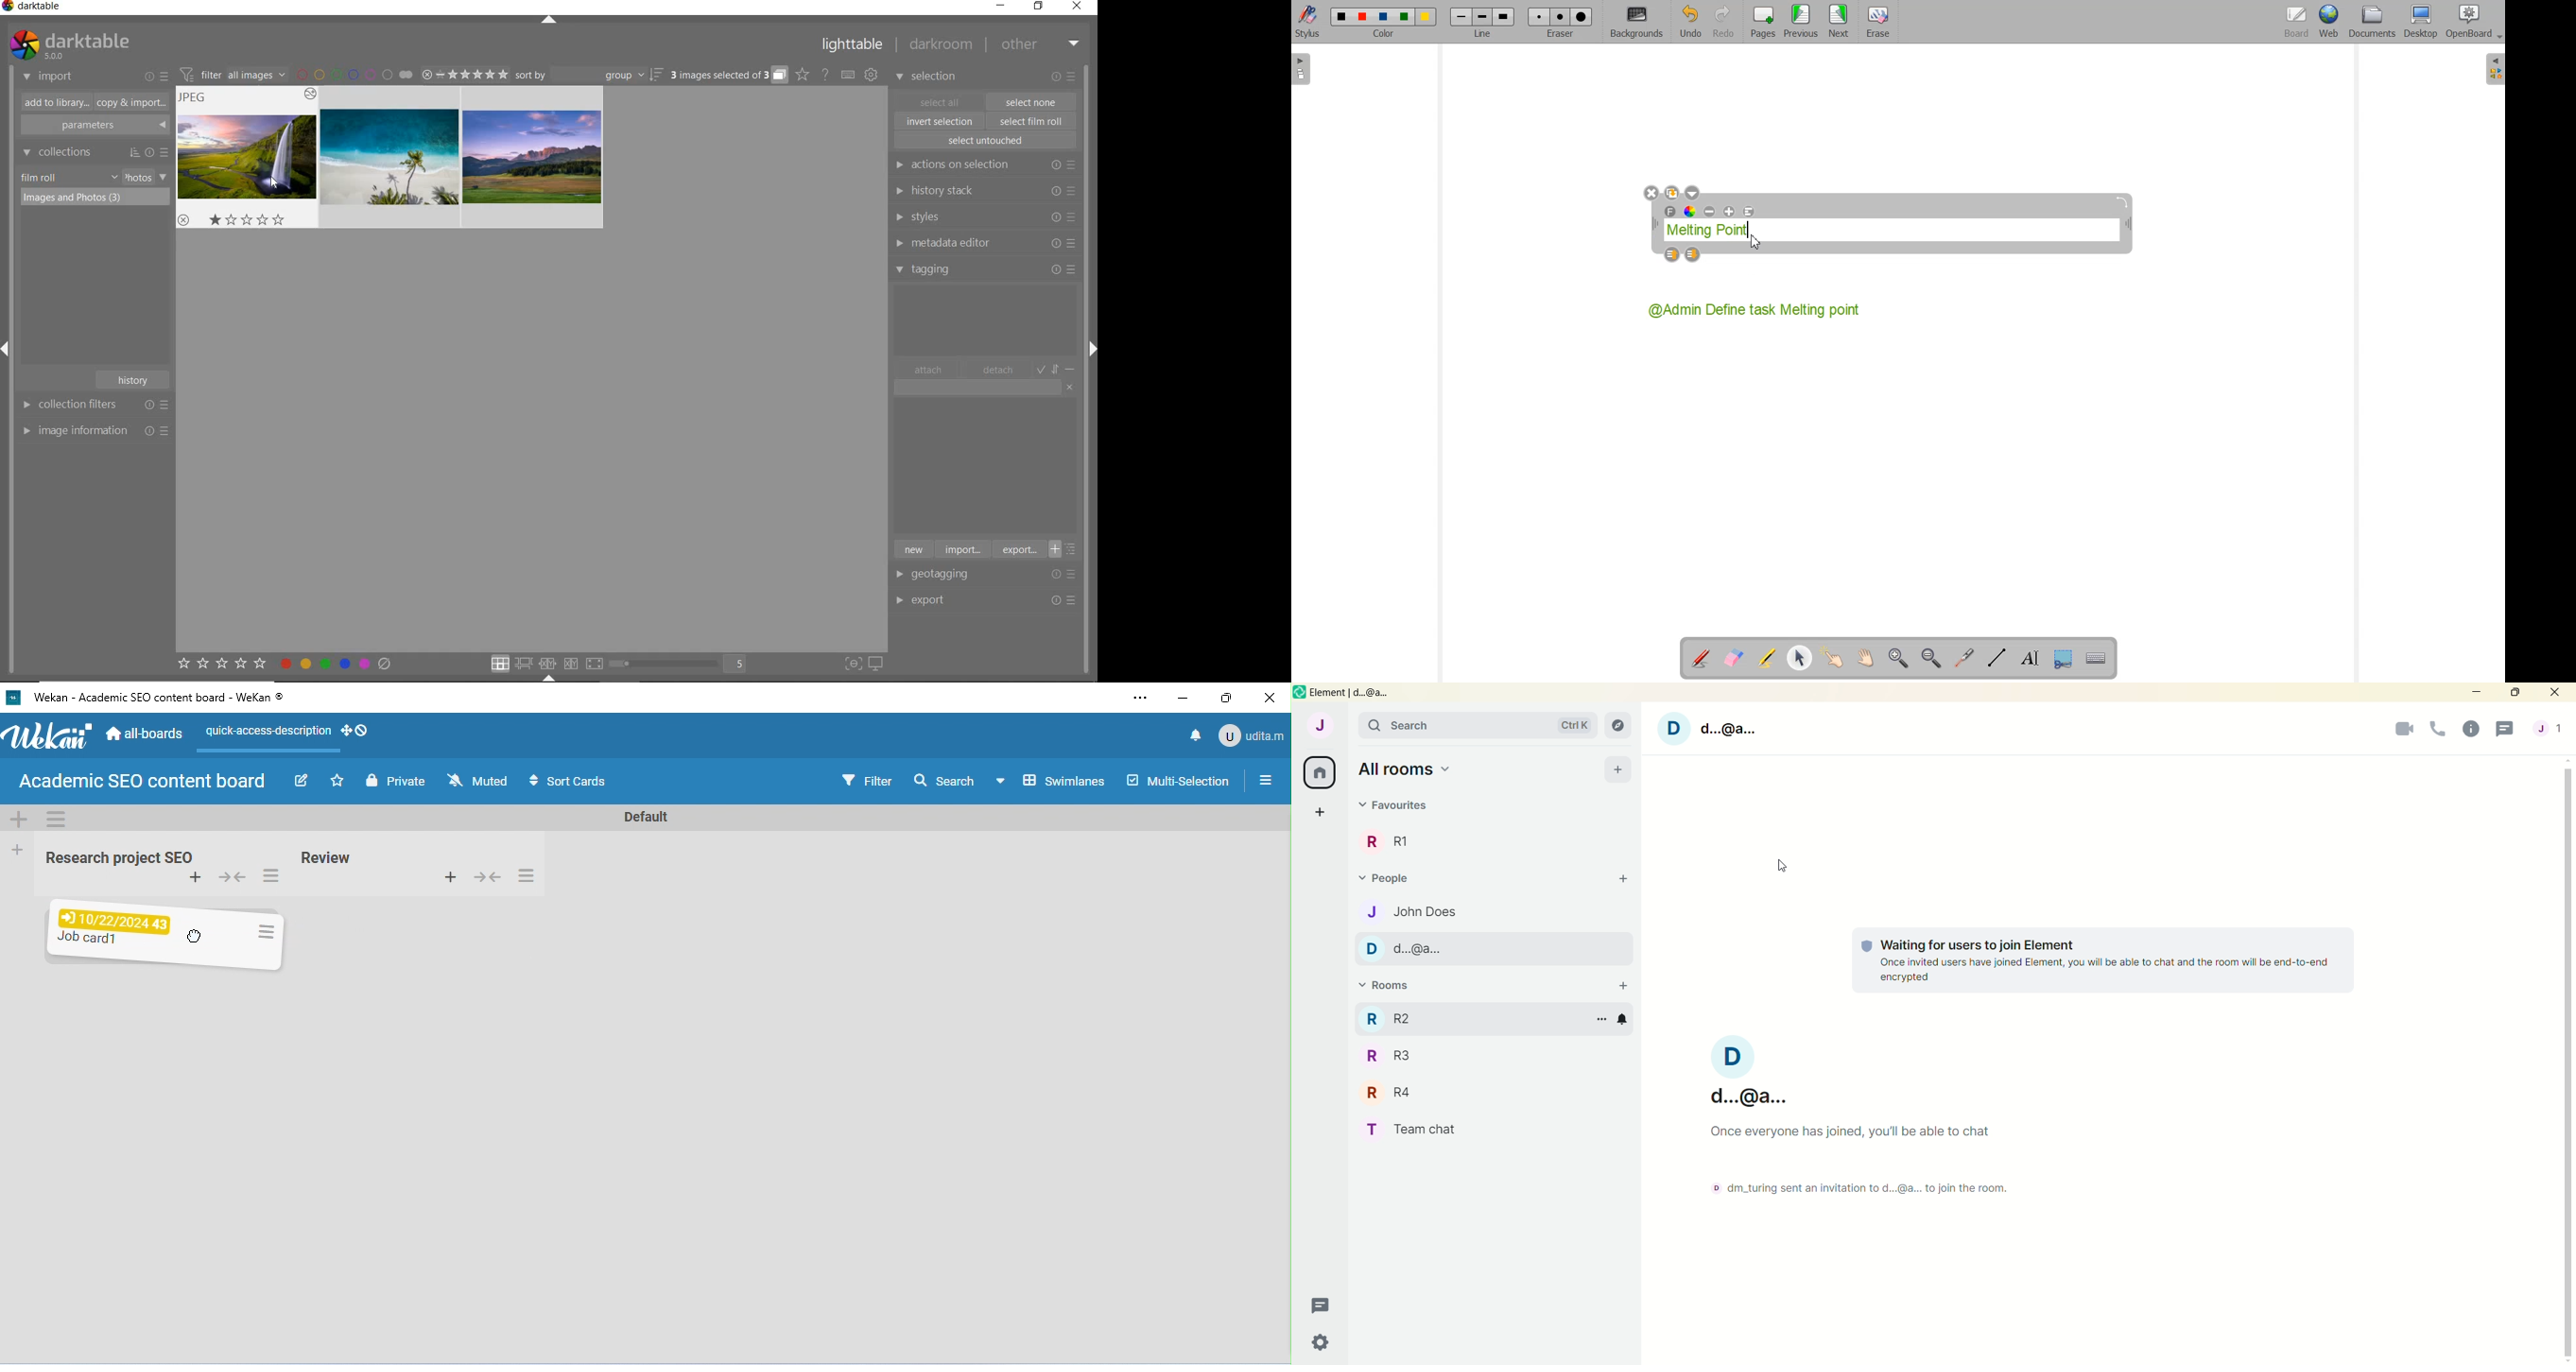 The width and height of the screenshot is (2576, 1372). Describe the element at coordinates (1392, 1061) in the screenshot. I see `R R3` at that location.